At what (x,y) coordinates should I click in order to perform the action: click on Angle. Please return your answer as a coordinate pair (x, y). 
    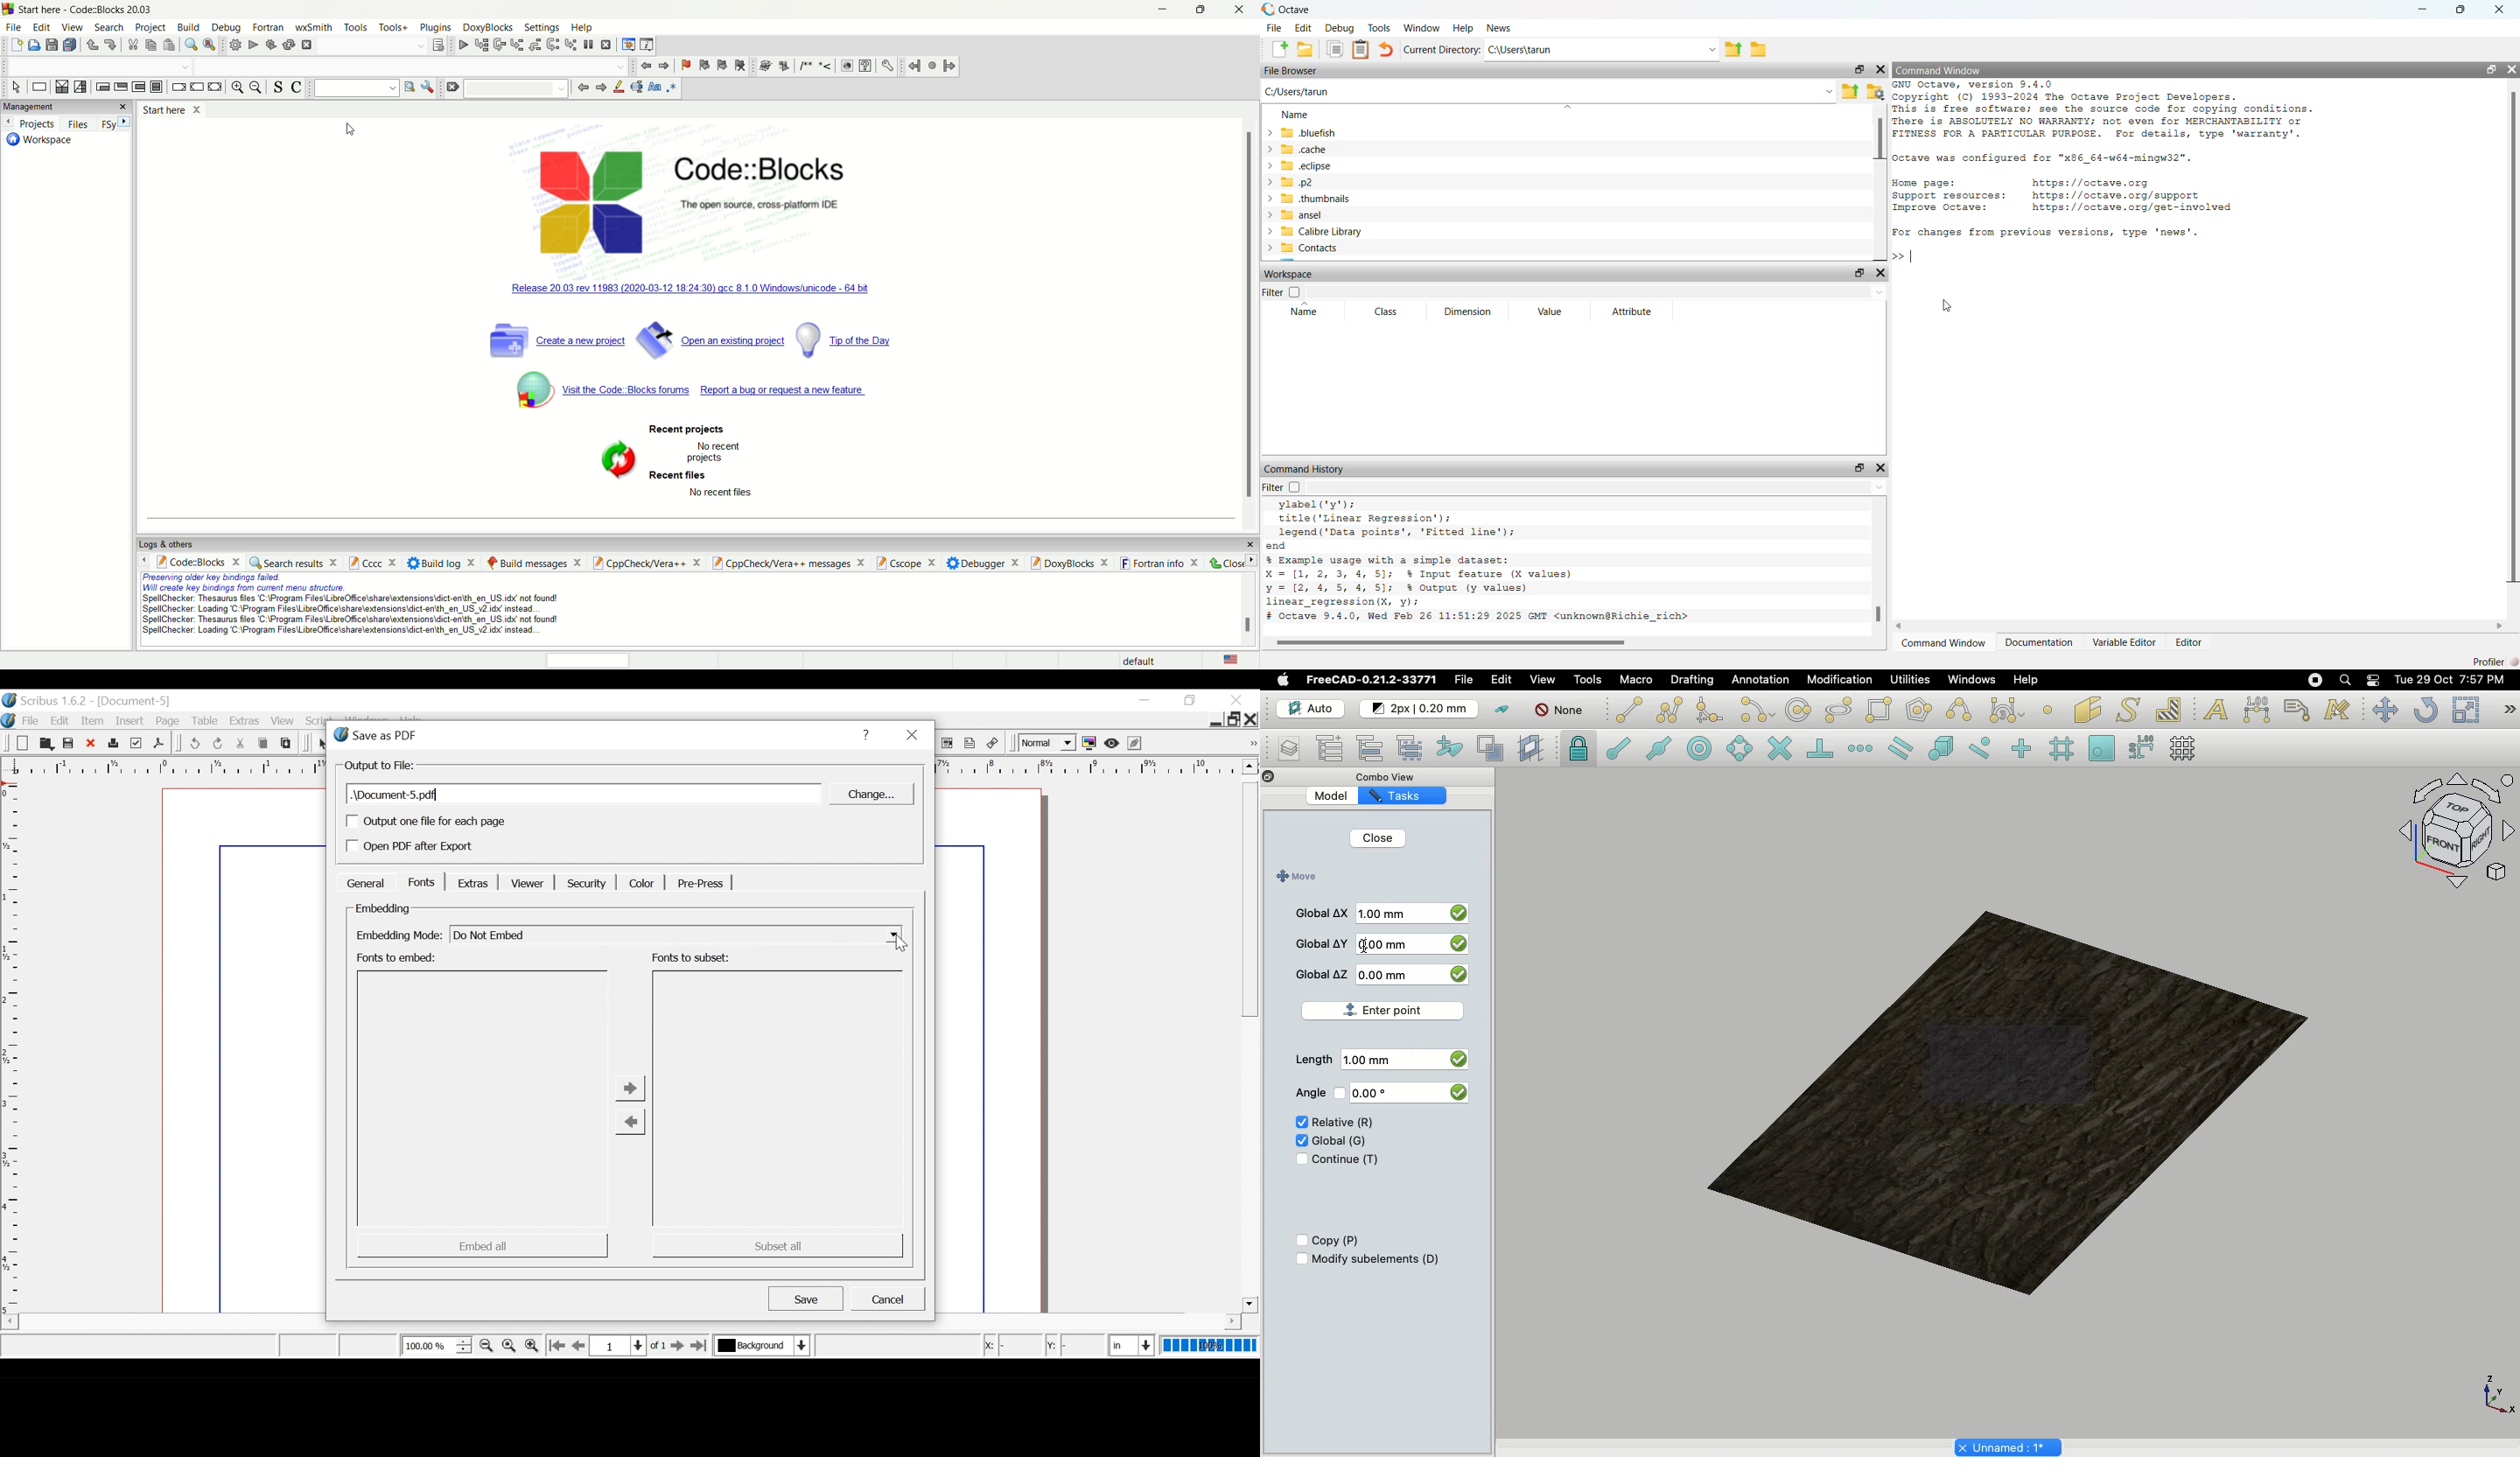
    Looking at the image, I should click on (1307, 1093).